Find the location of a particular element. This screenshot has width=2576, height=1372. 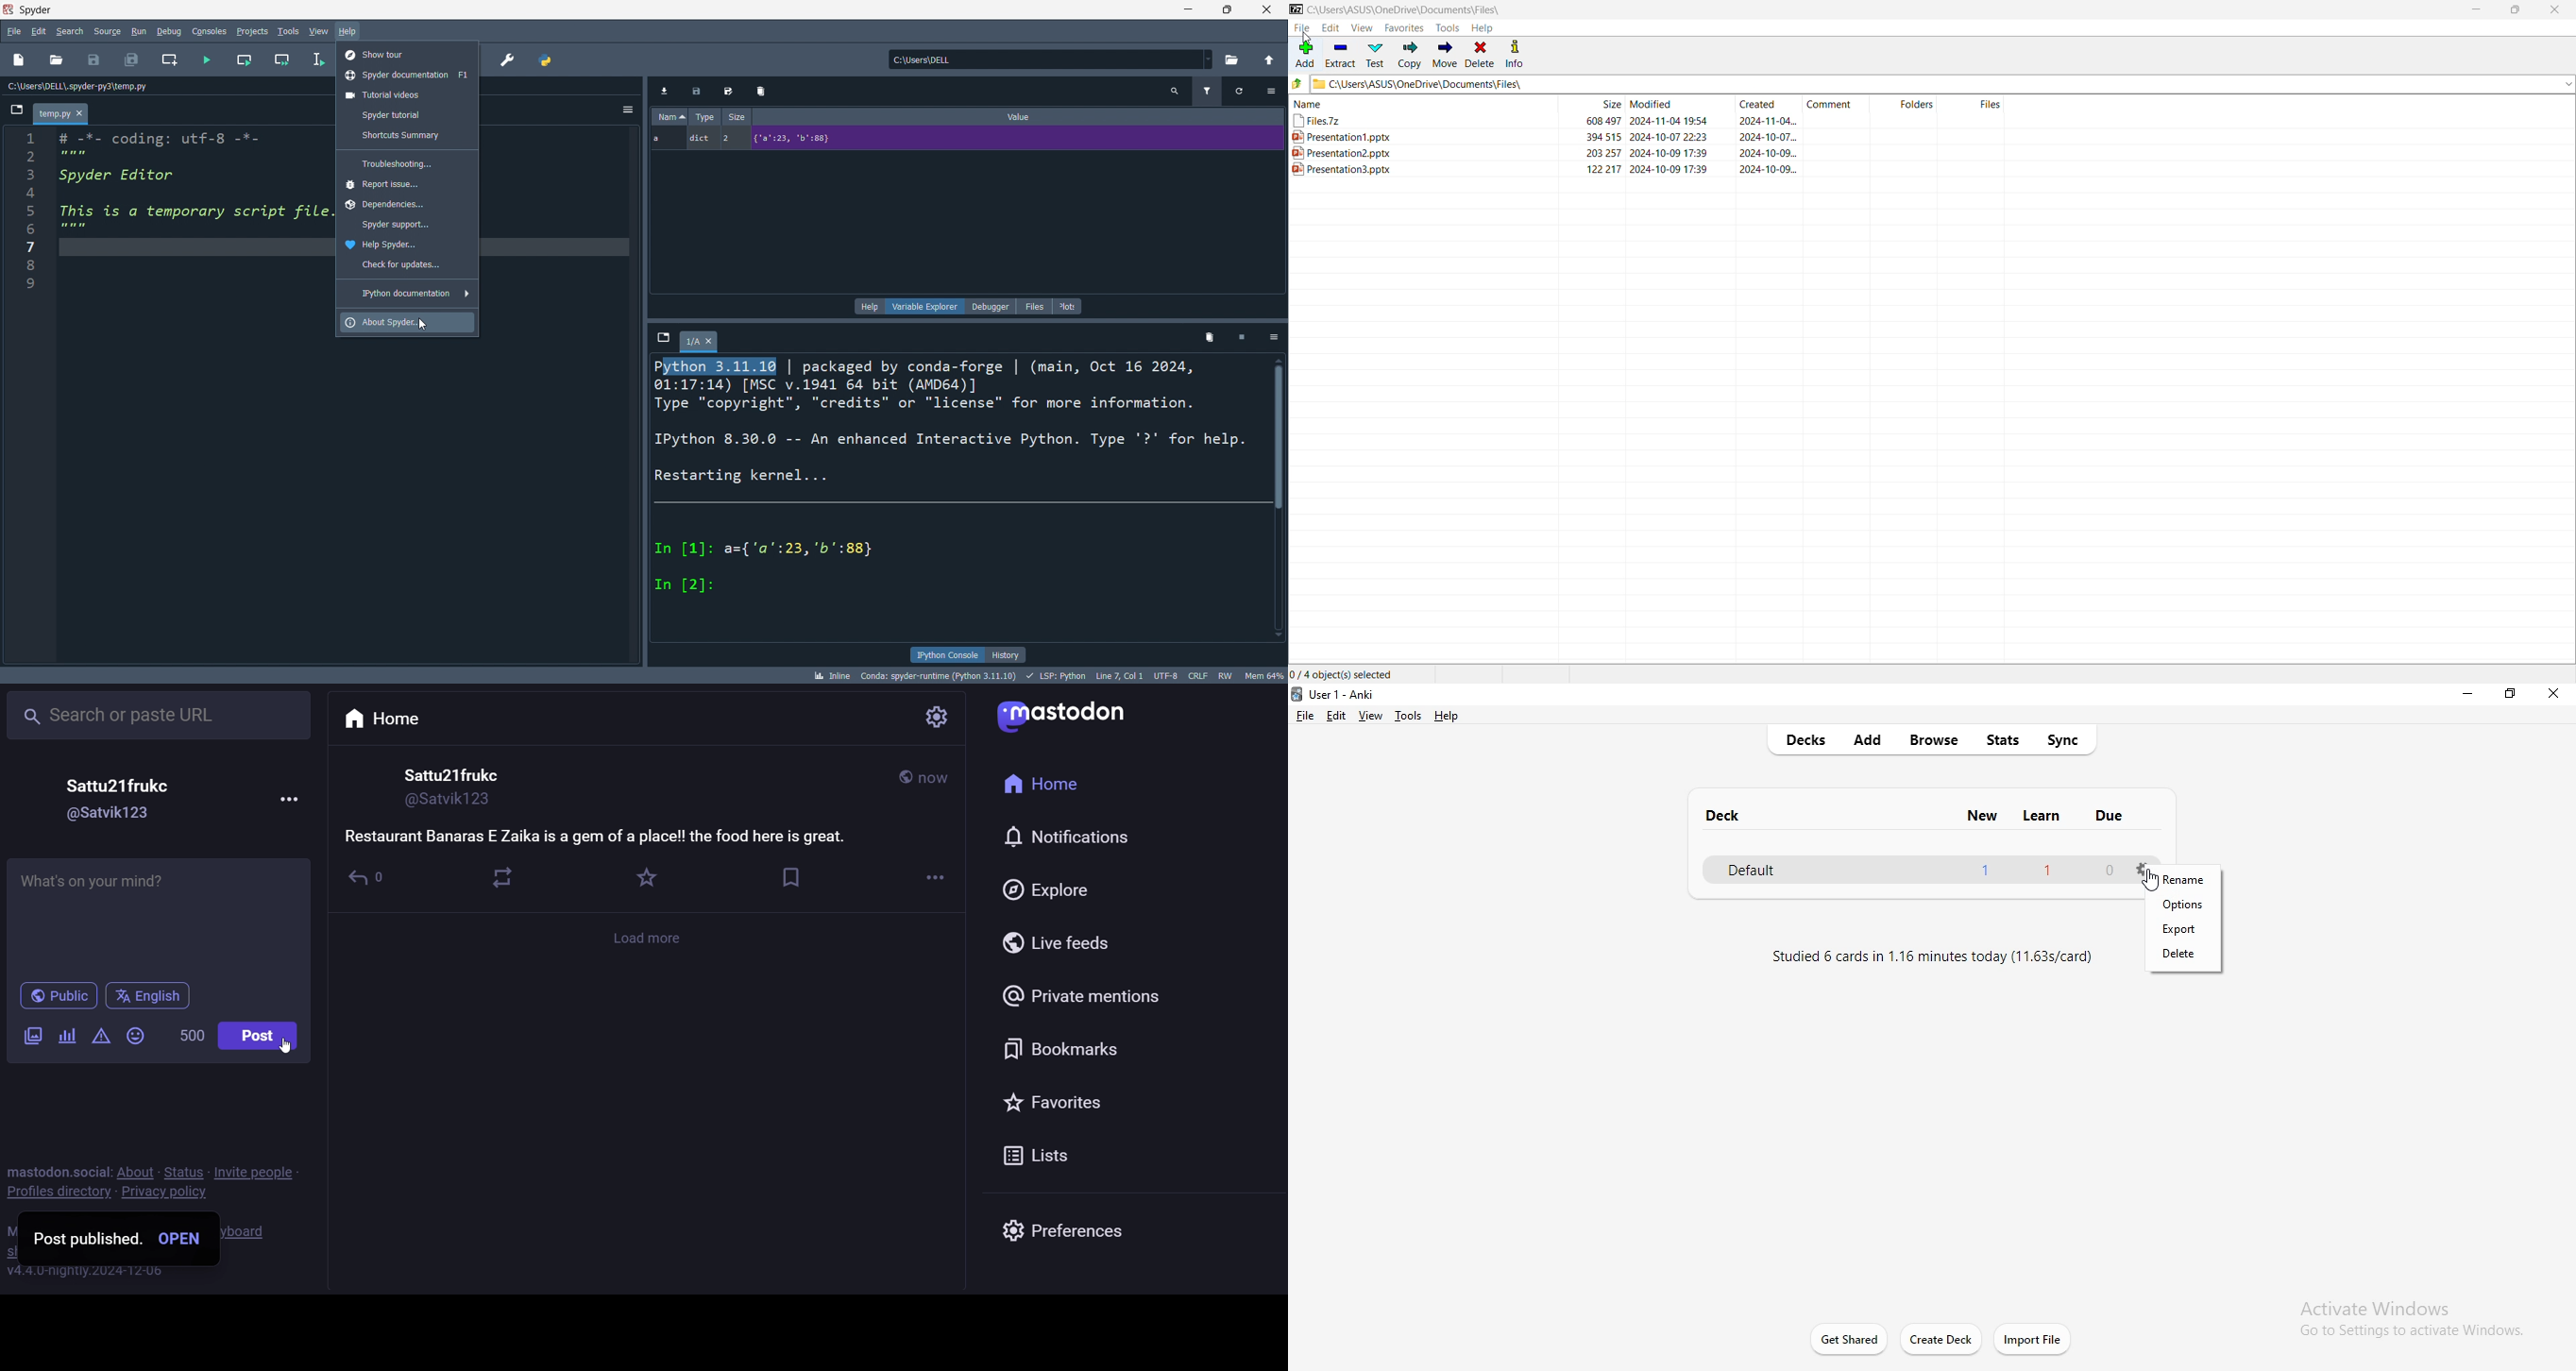

2024-10-09 17:39 is located at coordinates (1672, 153).